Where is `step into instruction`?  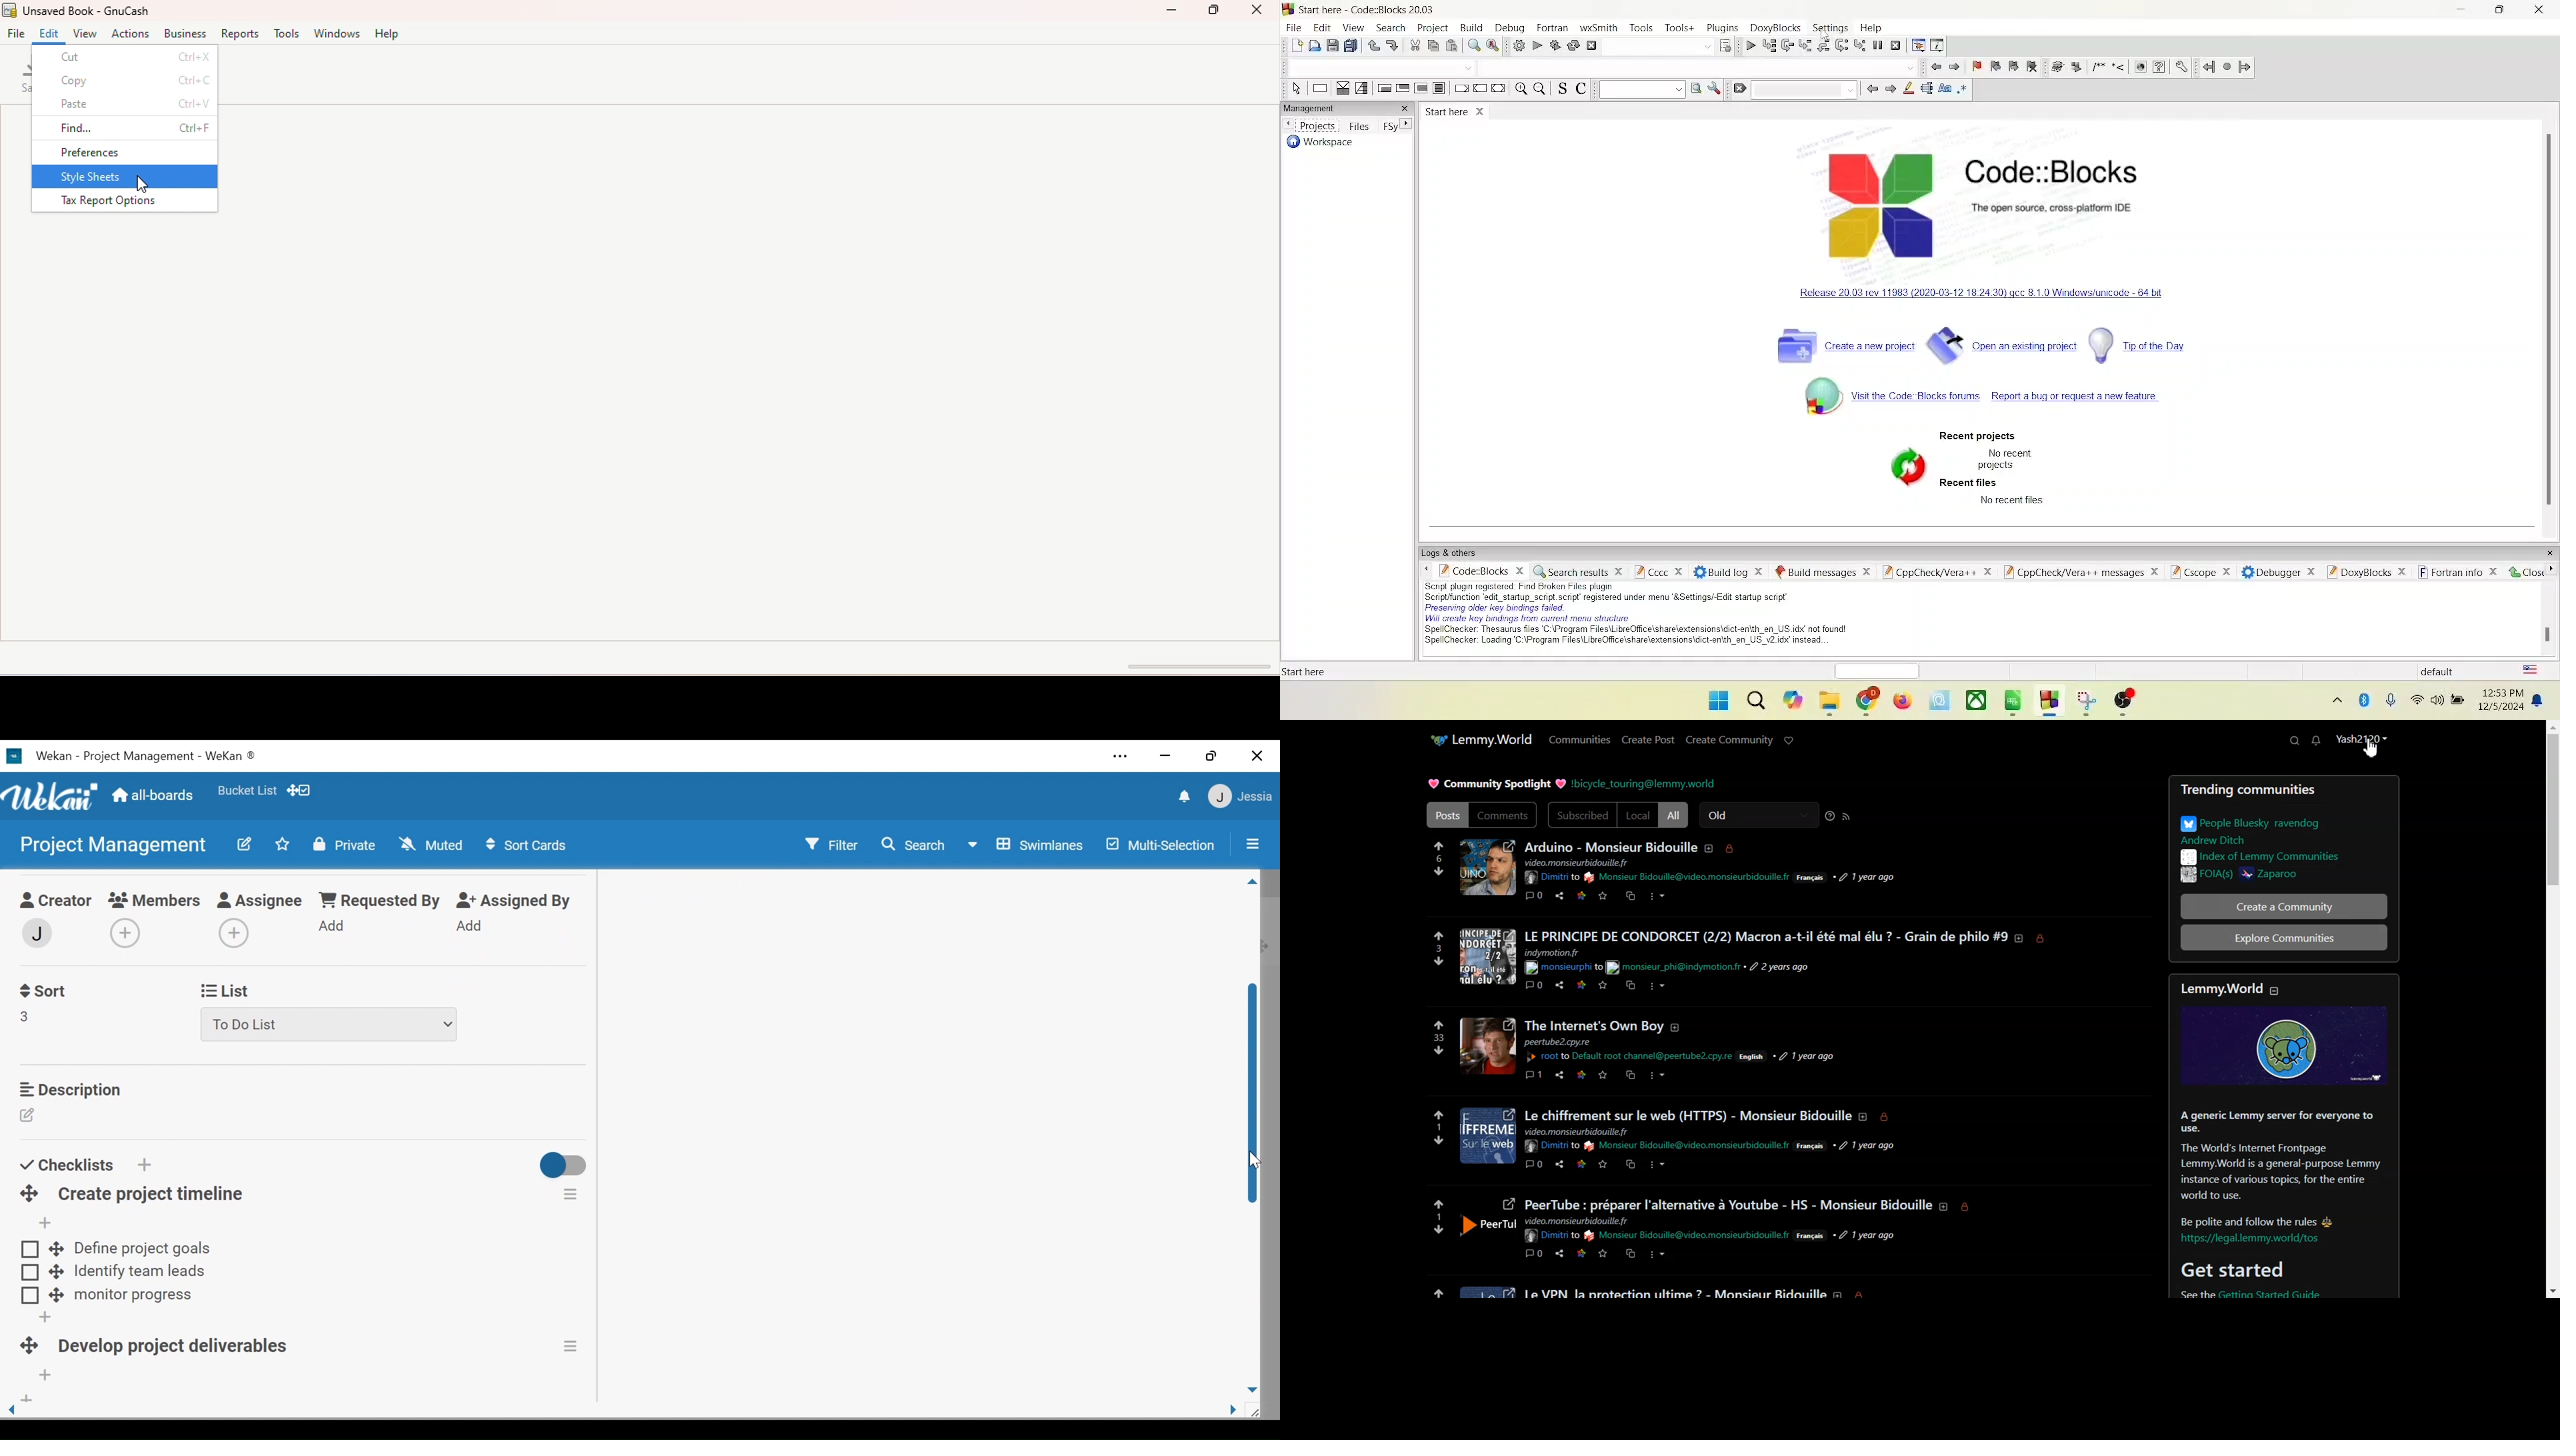 step into instruction is located at coordinates (1860, 45).